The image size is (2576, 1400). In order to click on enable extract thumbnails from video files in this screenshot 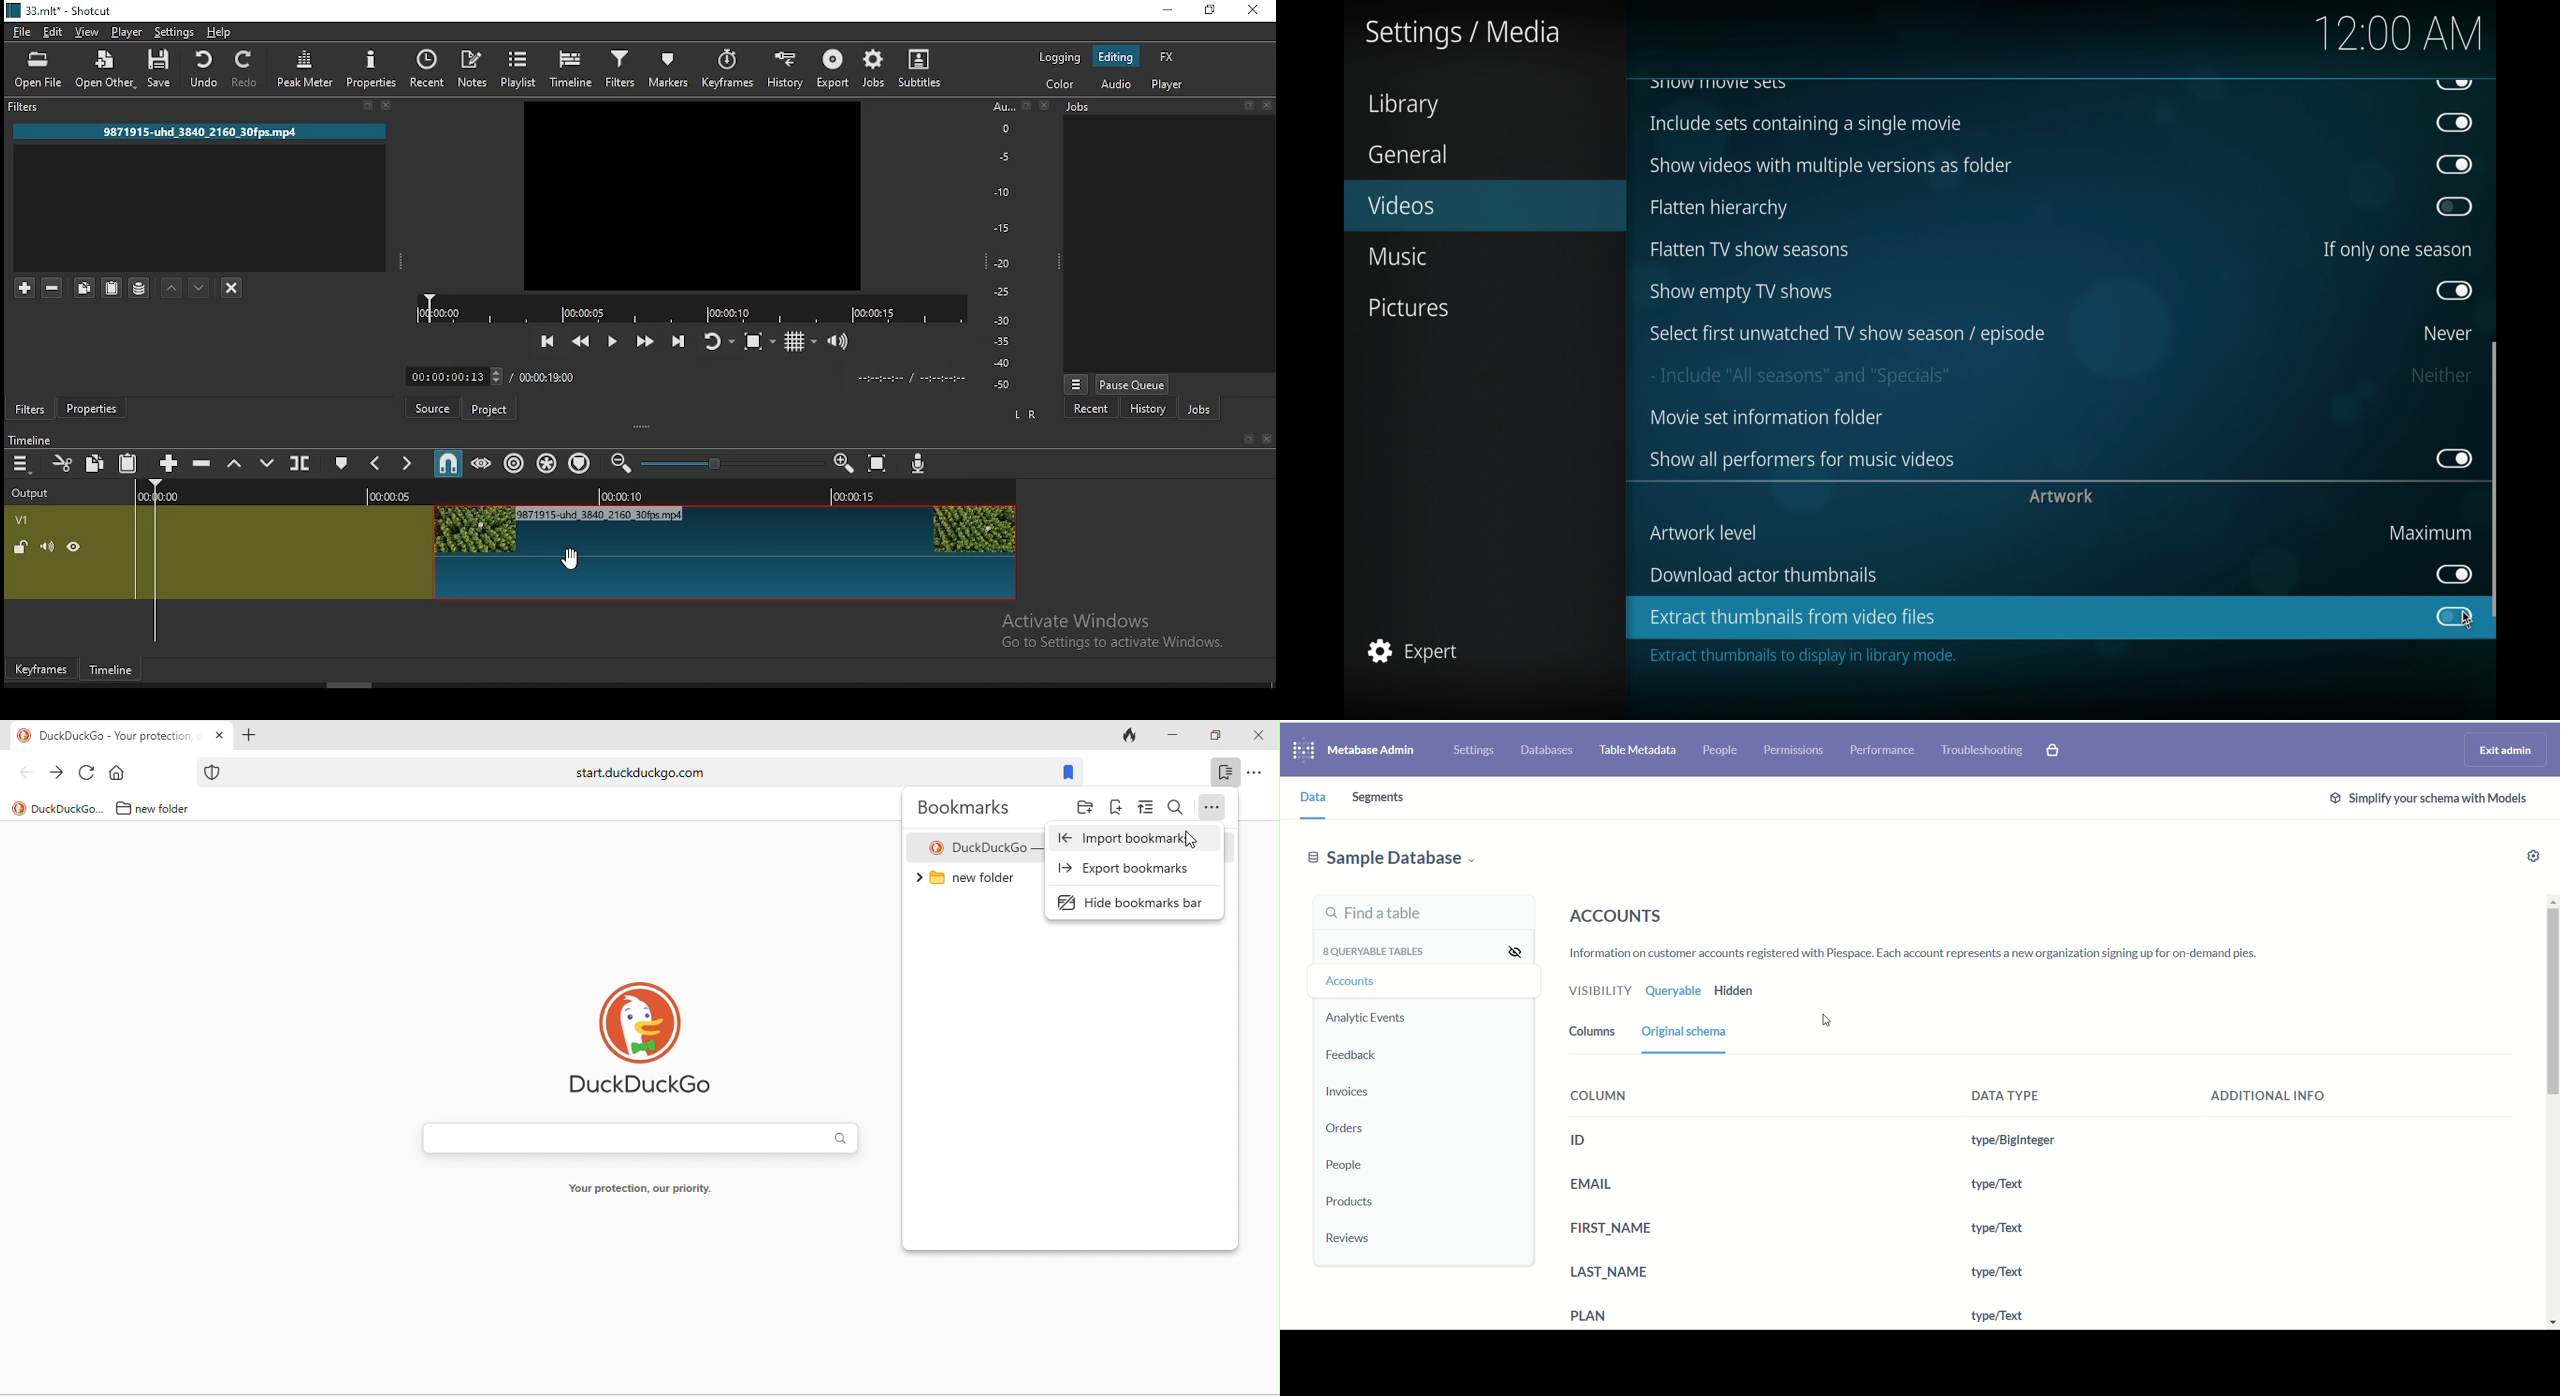, I will do `click(1792, 618)`.